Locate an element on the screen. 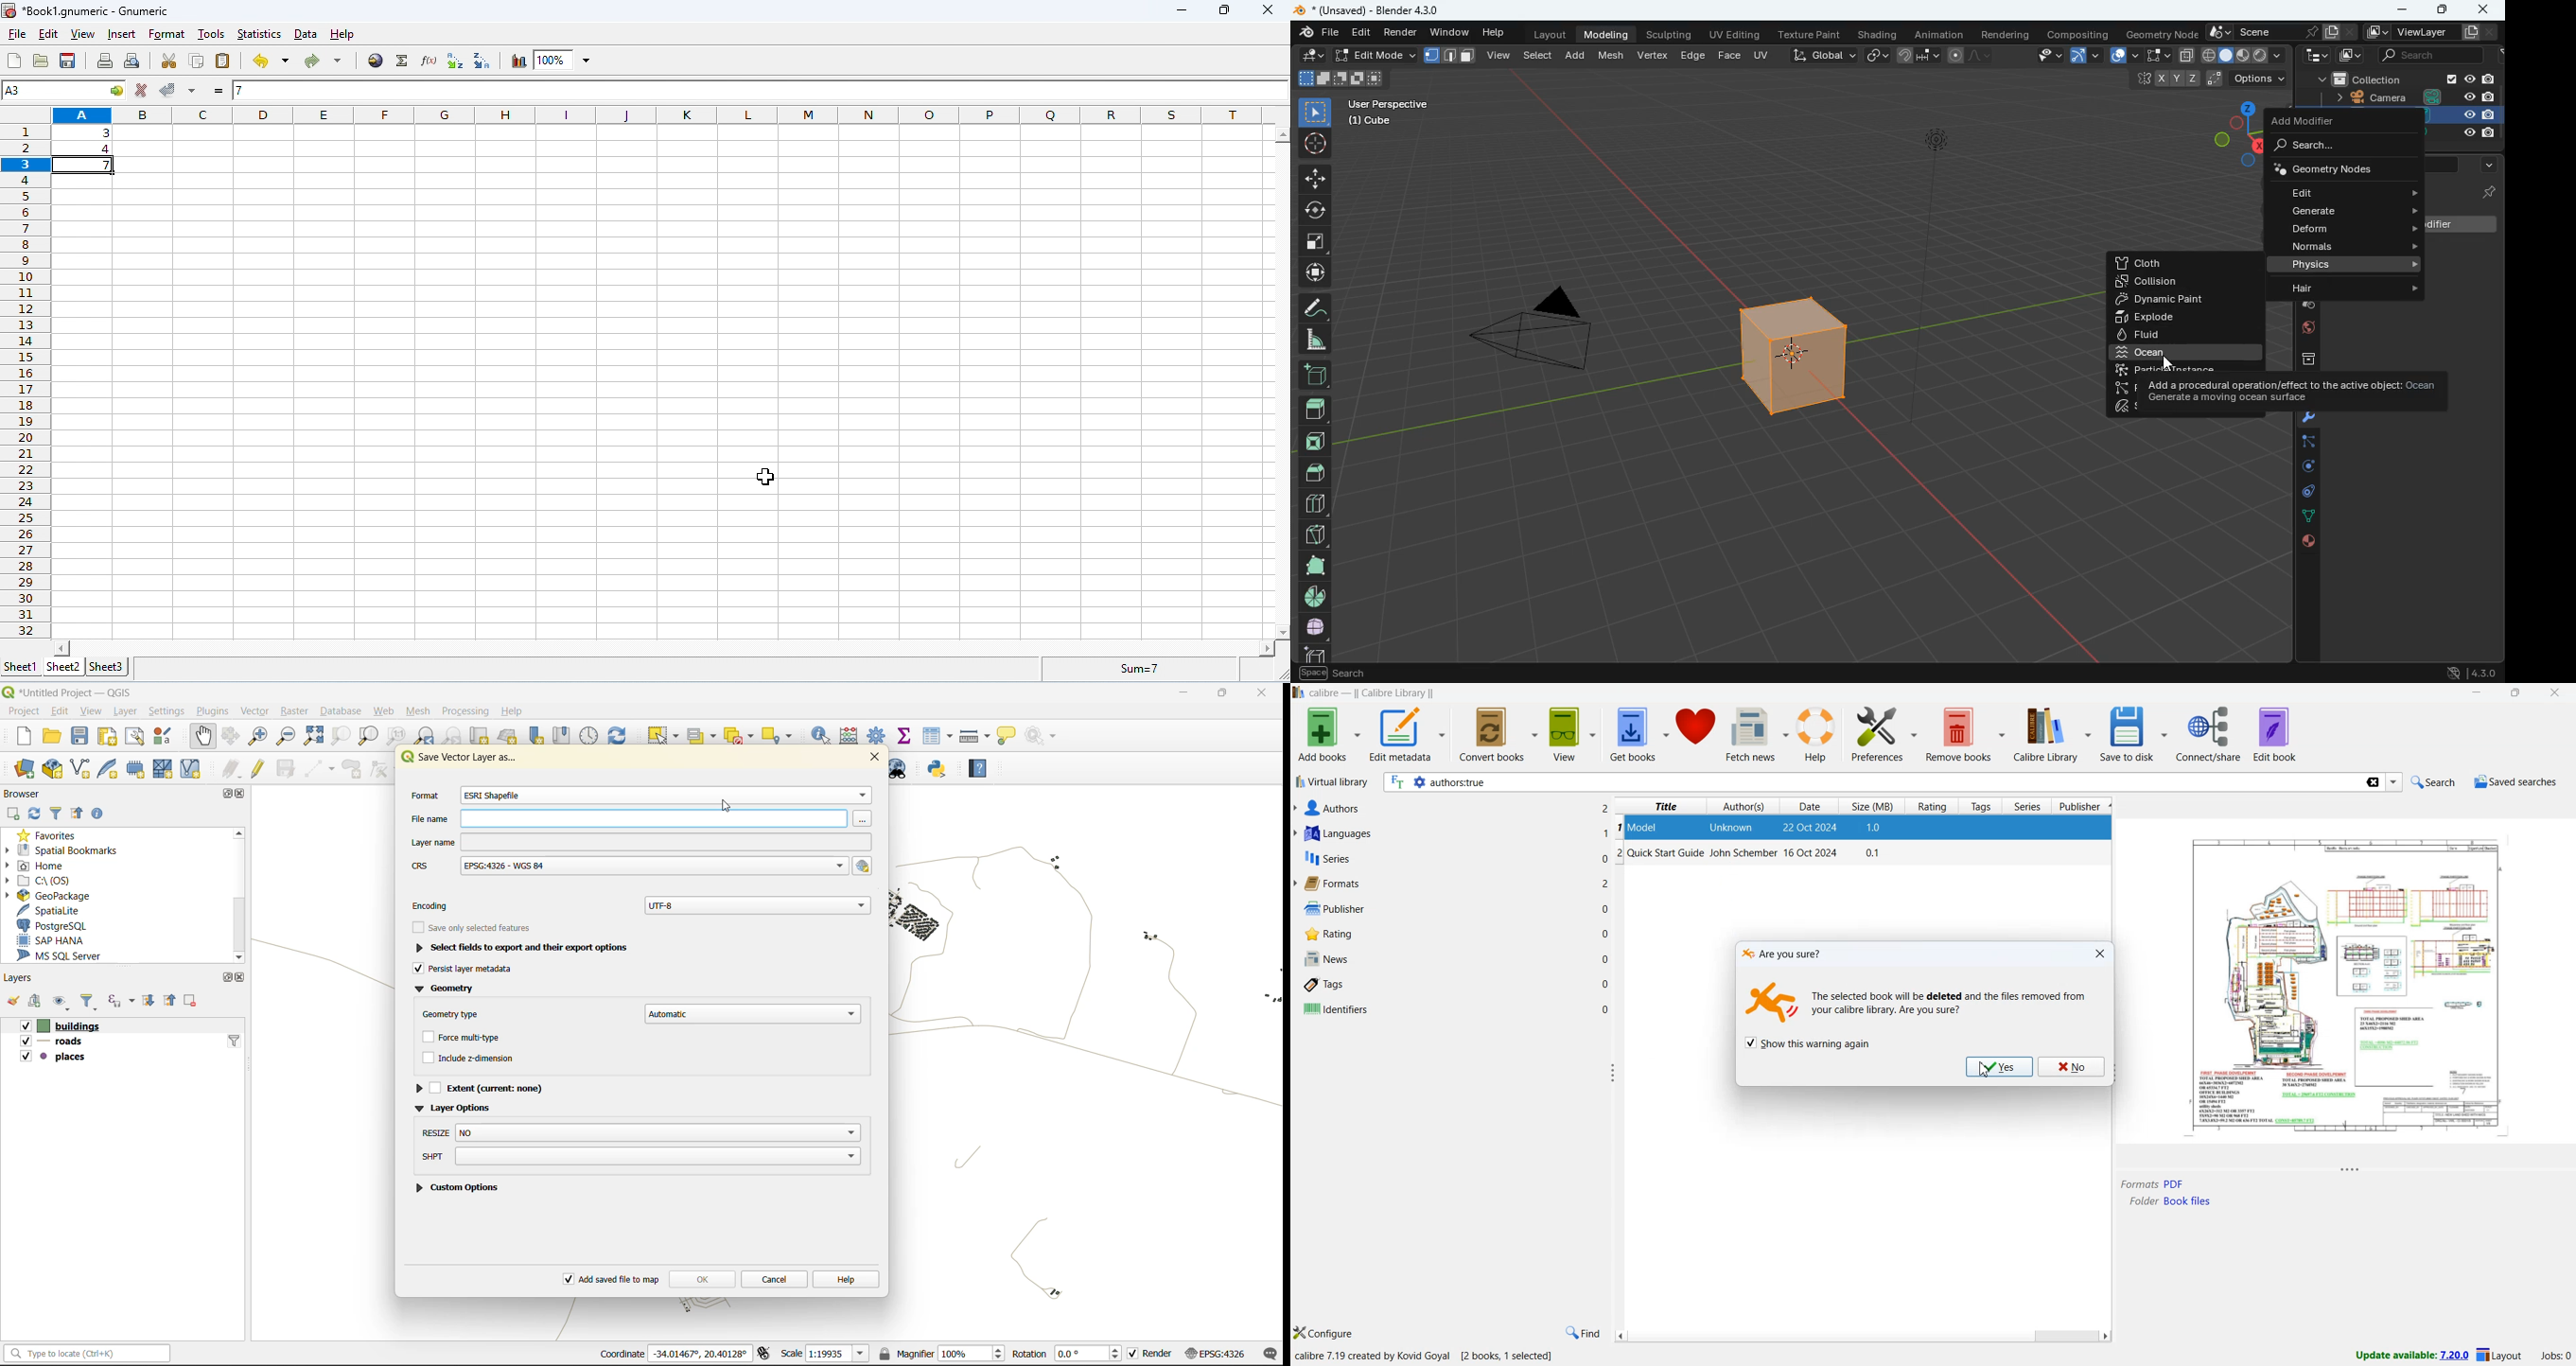  update available is located at coordinates (2405, 1355).